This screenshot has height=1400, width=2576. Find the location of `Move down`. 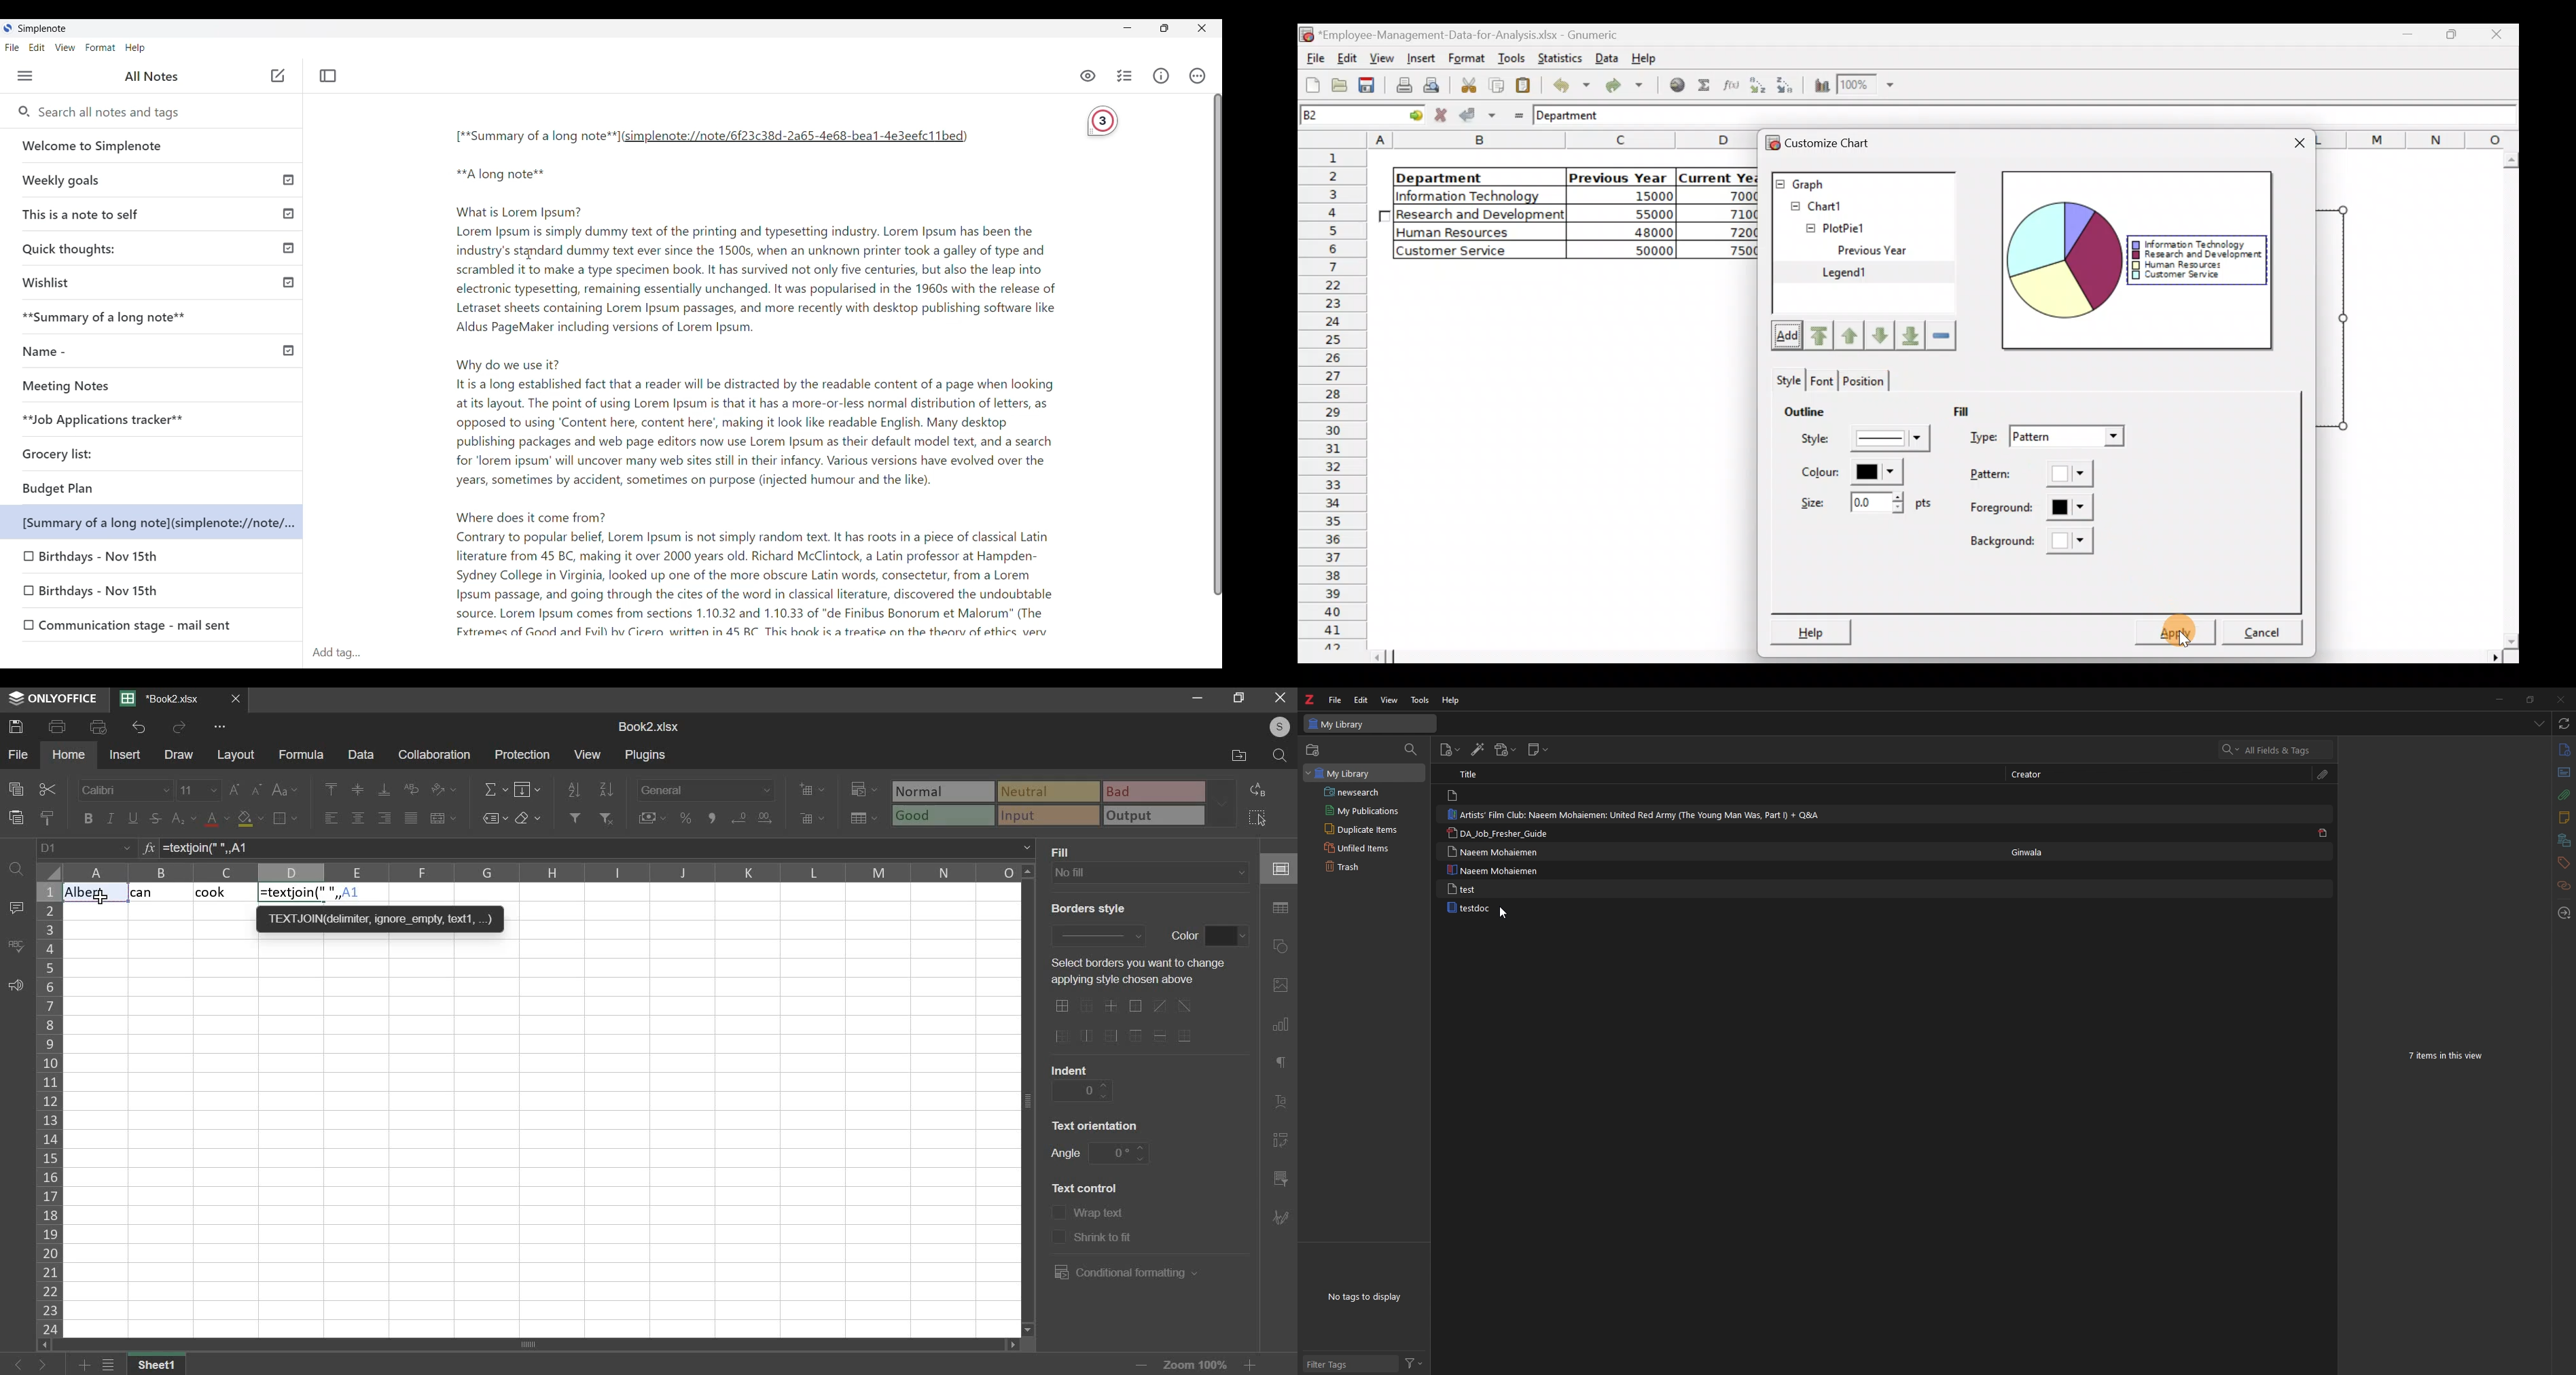

Move down is located at coordinates (1879, 335).